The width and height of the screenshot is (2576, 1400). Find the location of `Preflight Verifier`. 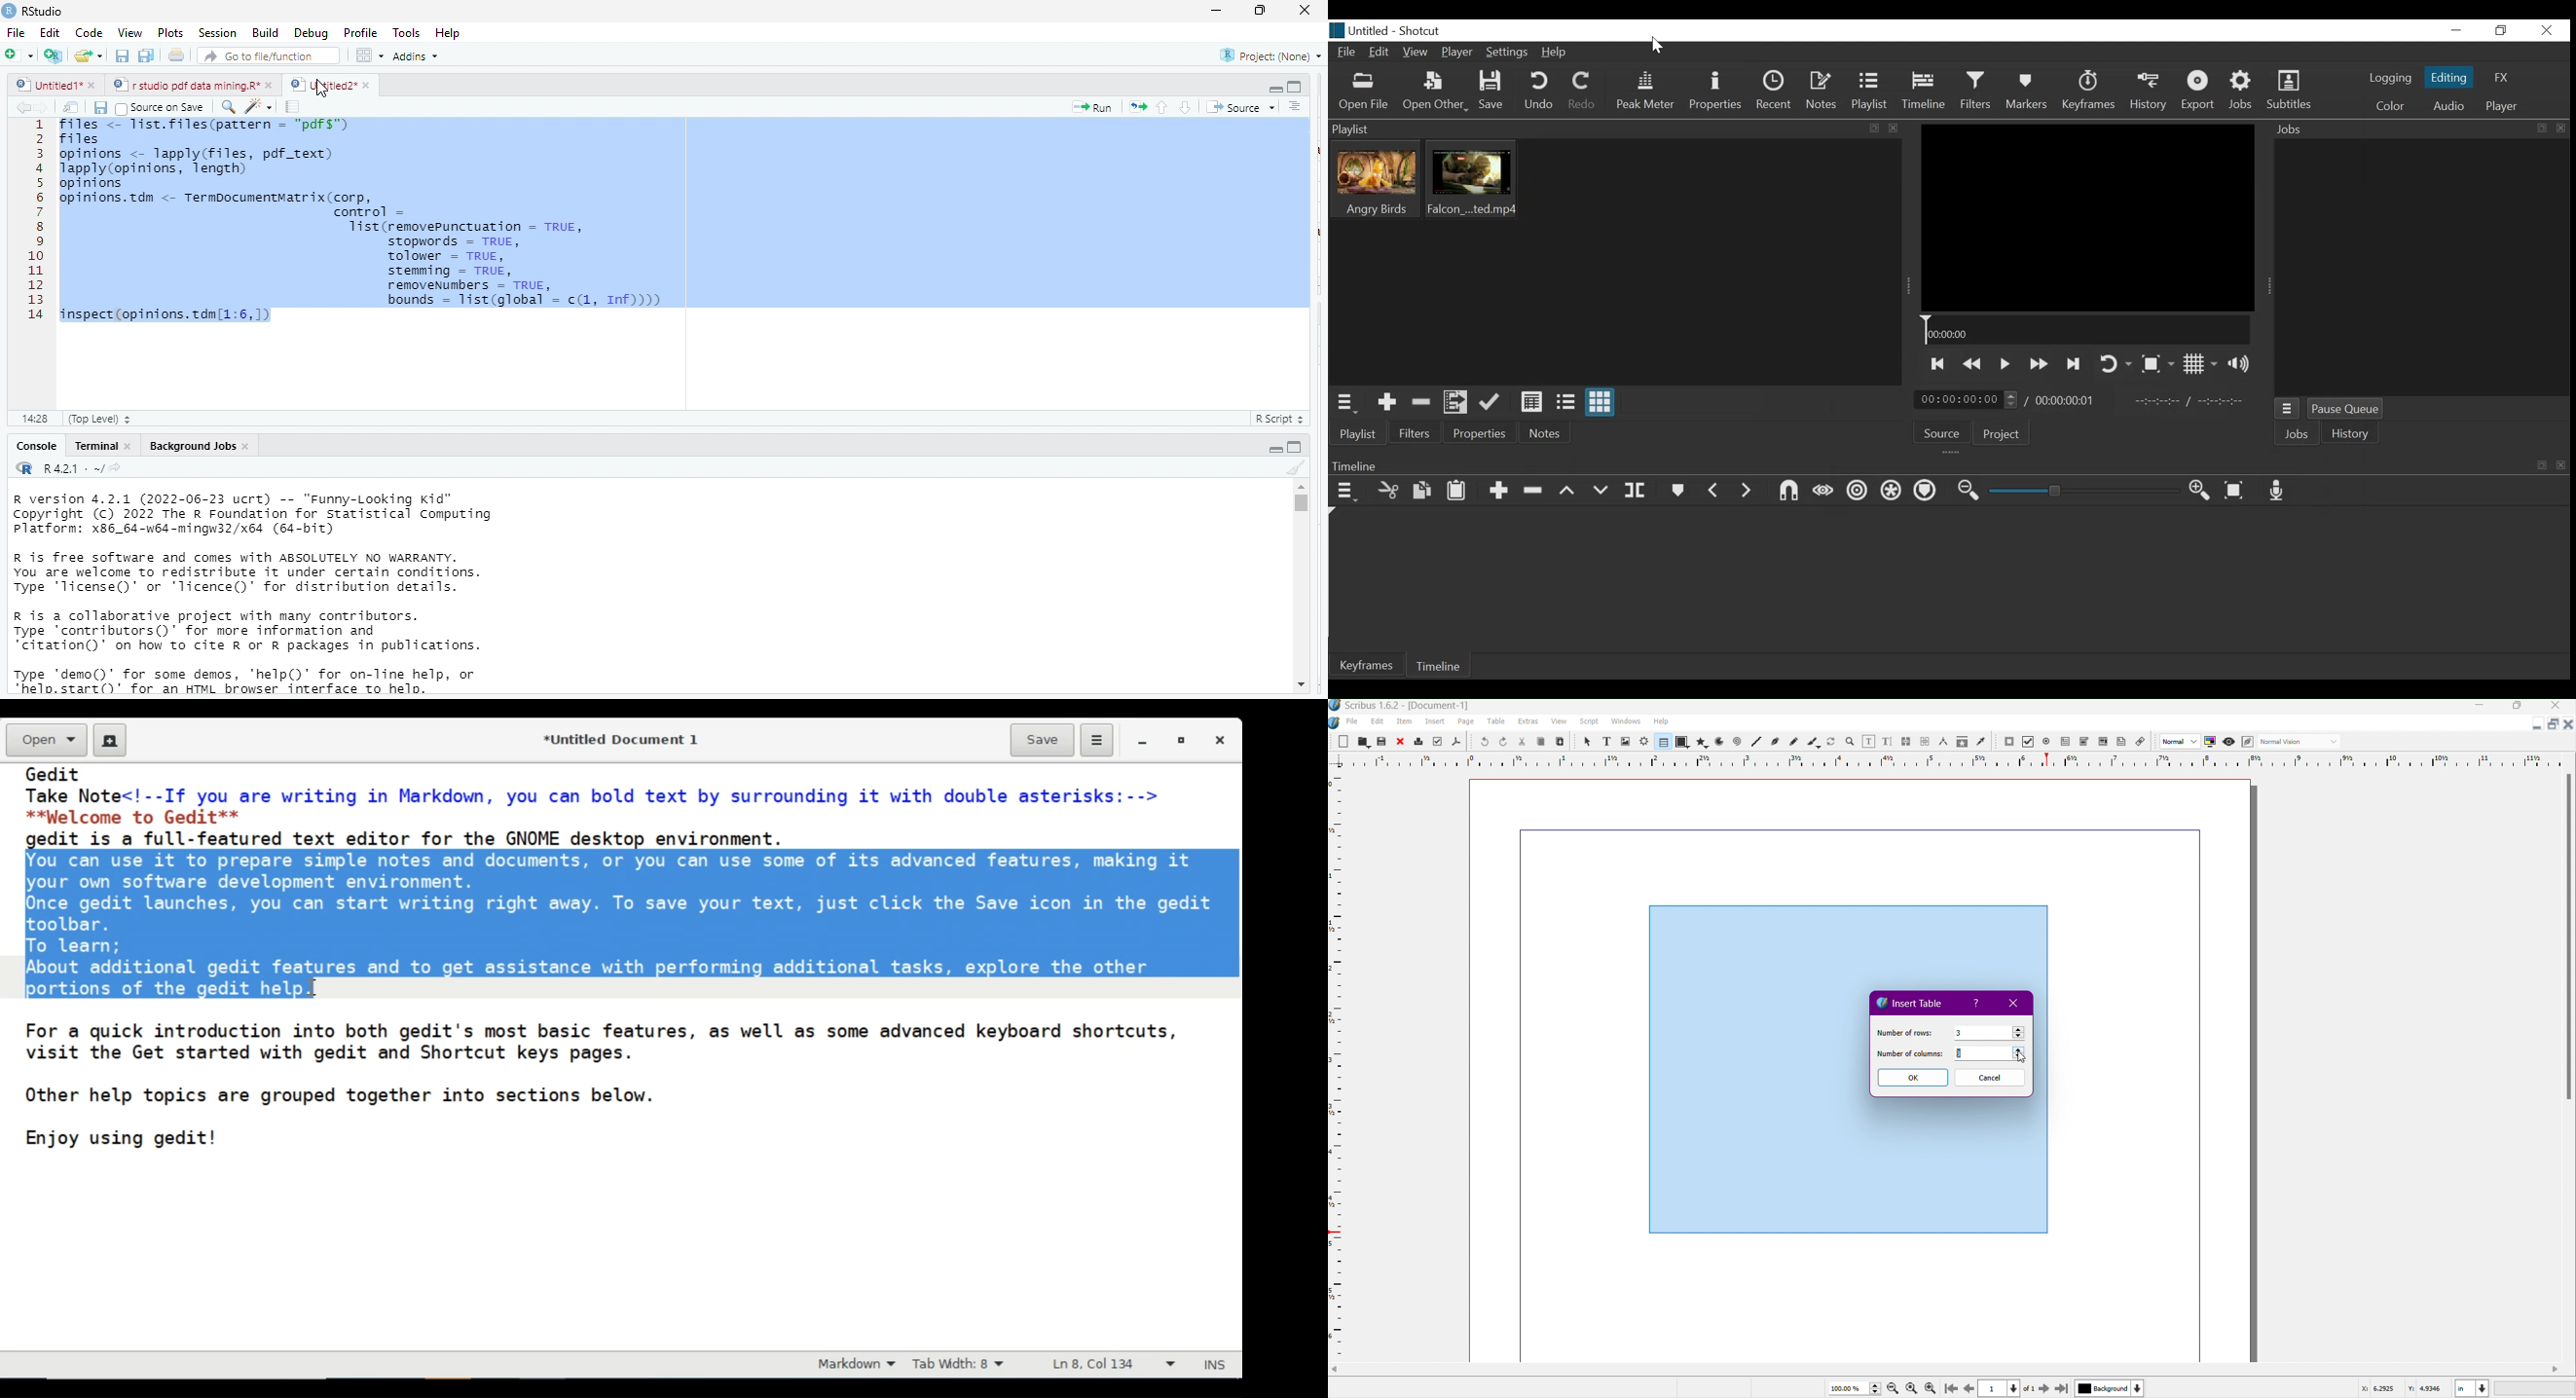

Preflight Verifier is located at coordinates (1435, 742).